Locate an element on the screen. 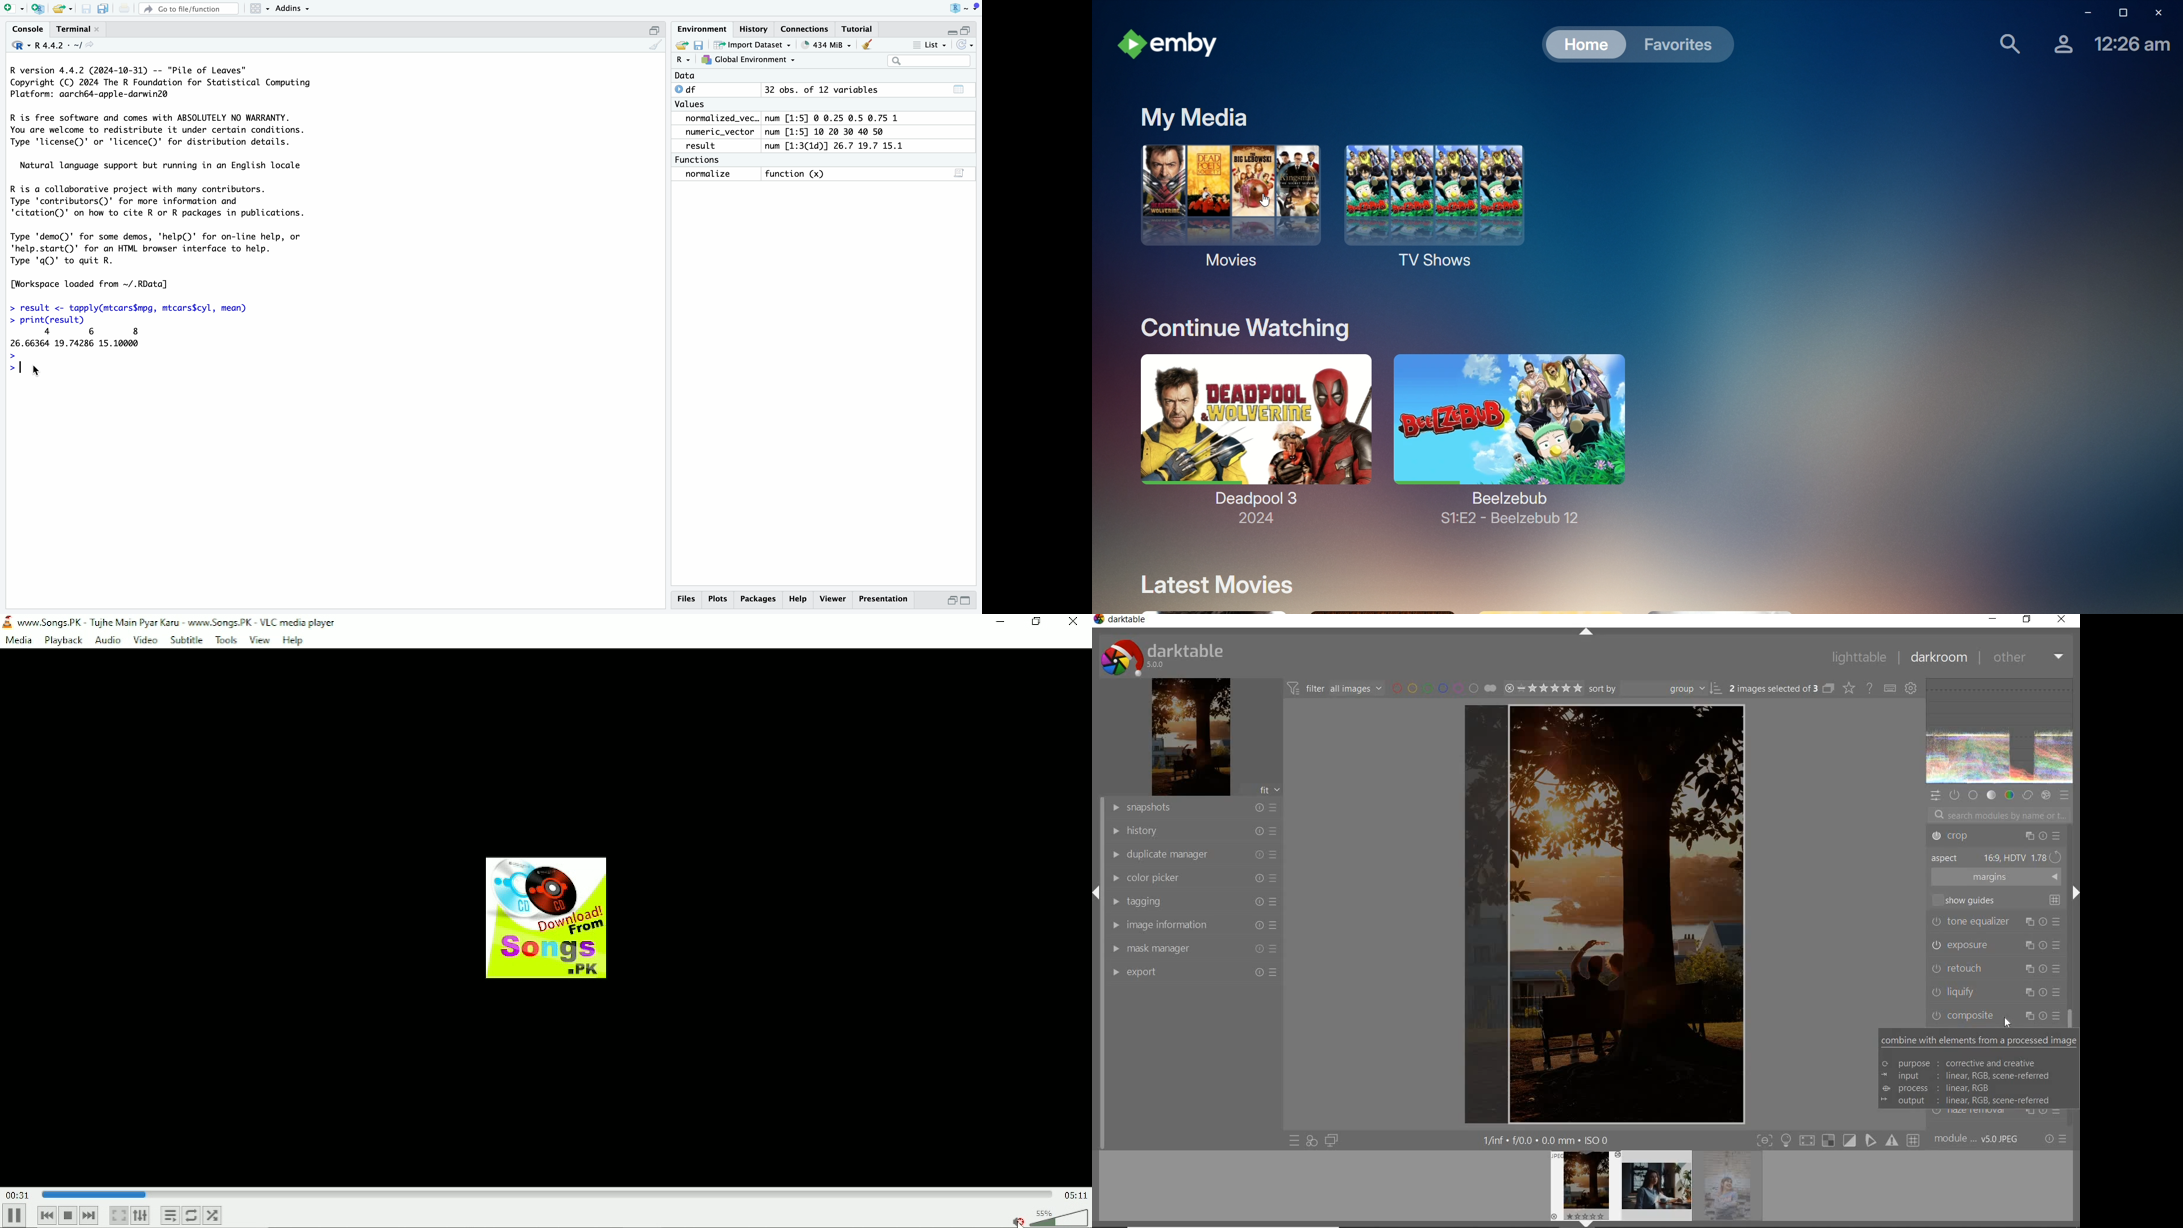 The height and width of the screenshot is (1232, 2184). Packages is located at coordinates (759, 599).